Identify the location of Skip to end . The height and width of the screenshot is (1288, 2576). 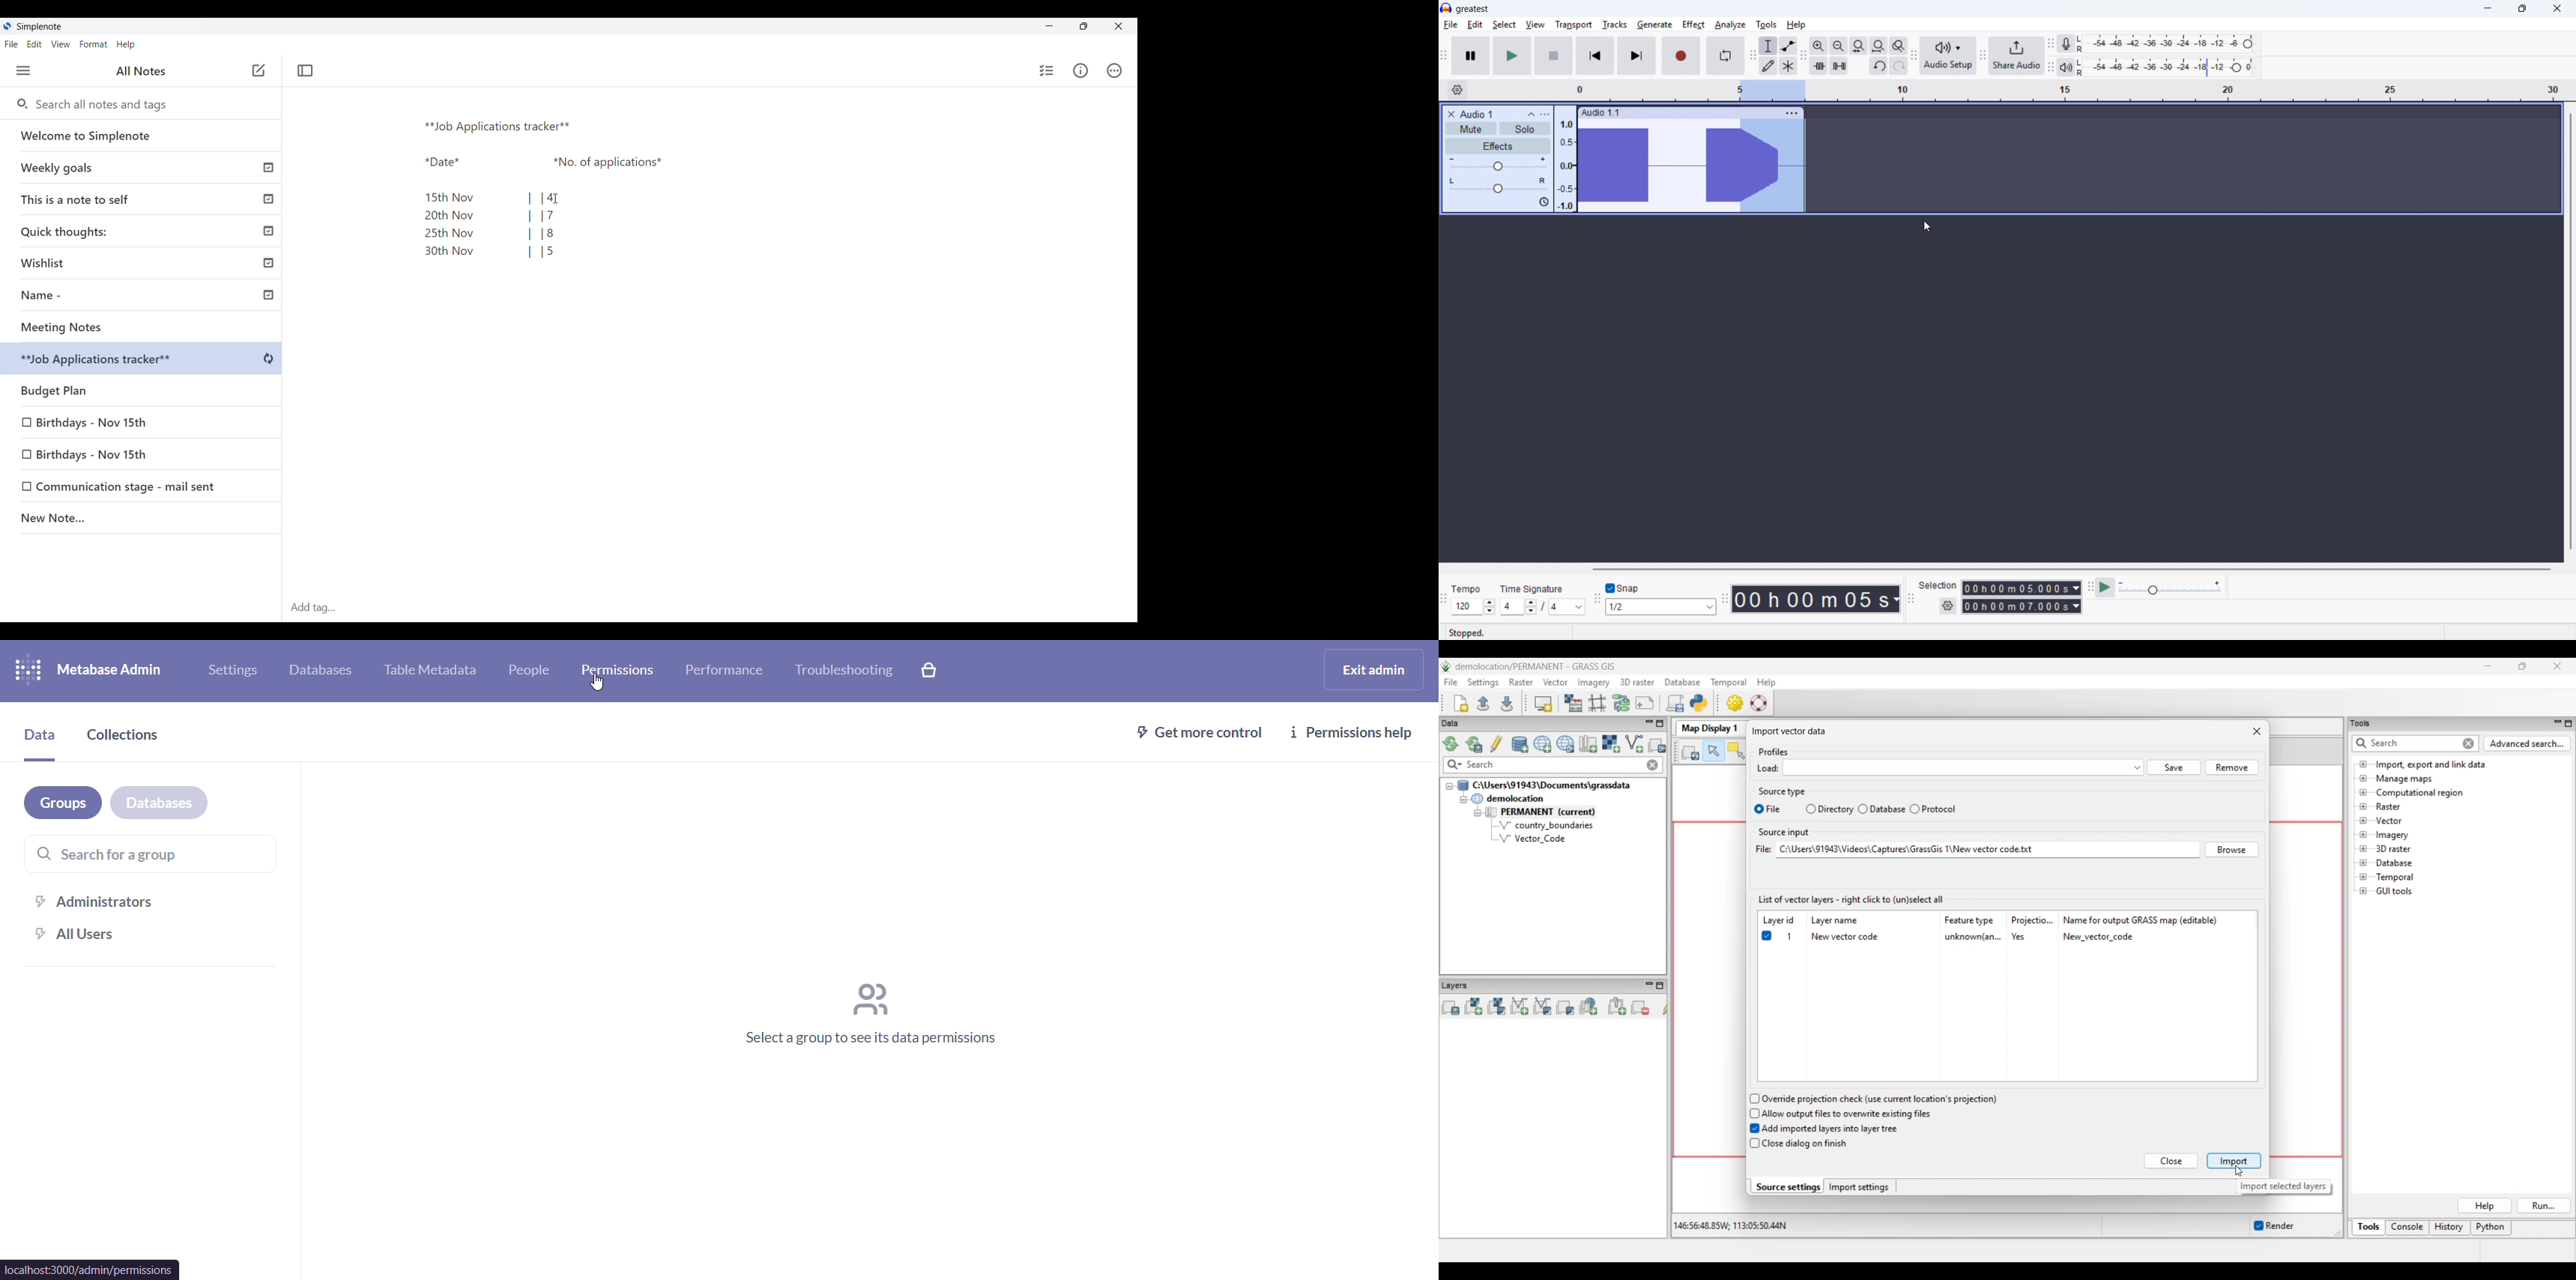
(1638, 56).